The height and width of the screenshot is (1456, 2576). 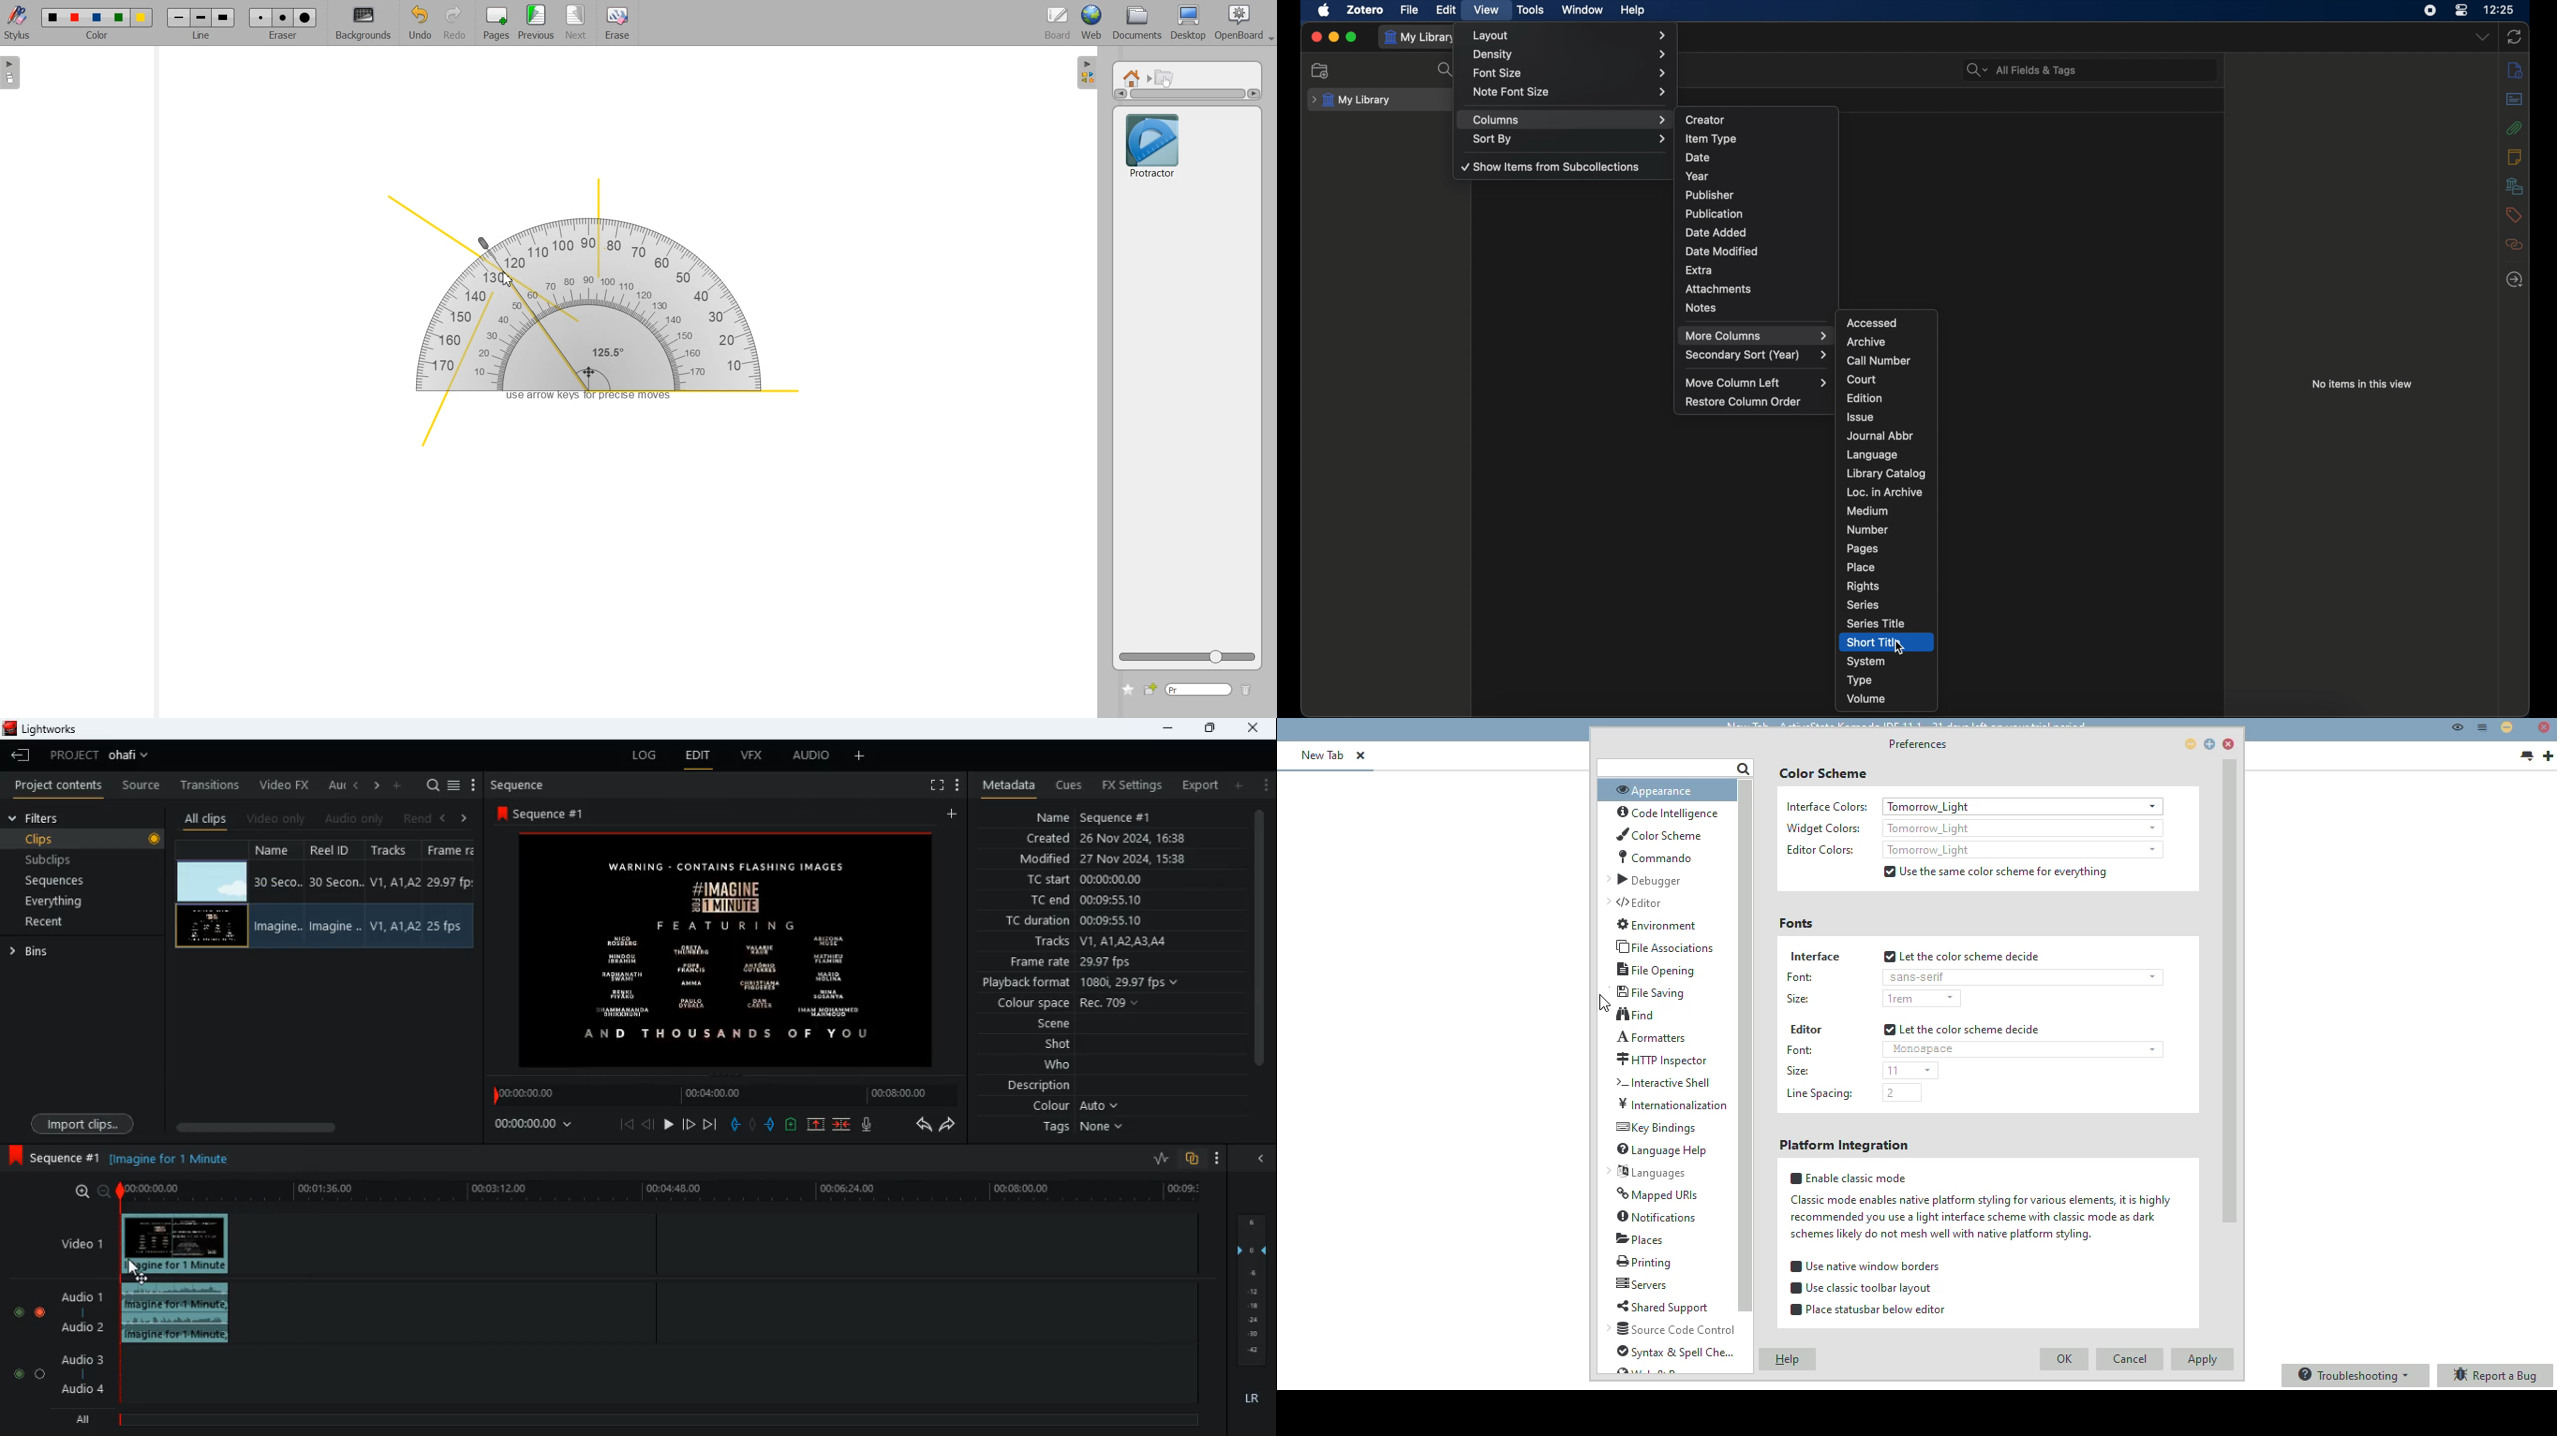 I want to click on volume, so click(x=1867, y=698).